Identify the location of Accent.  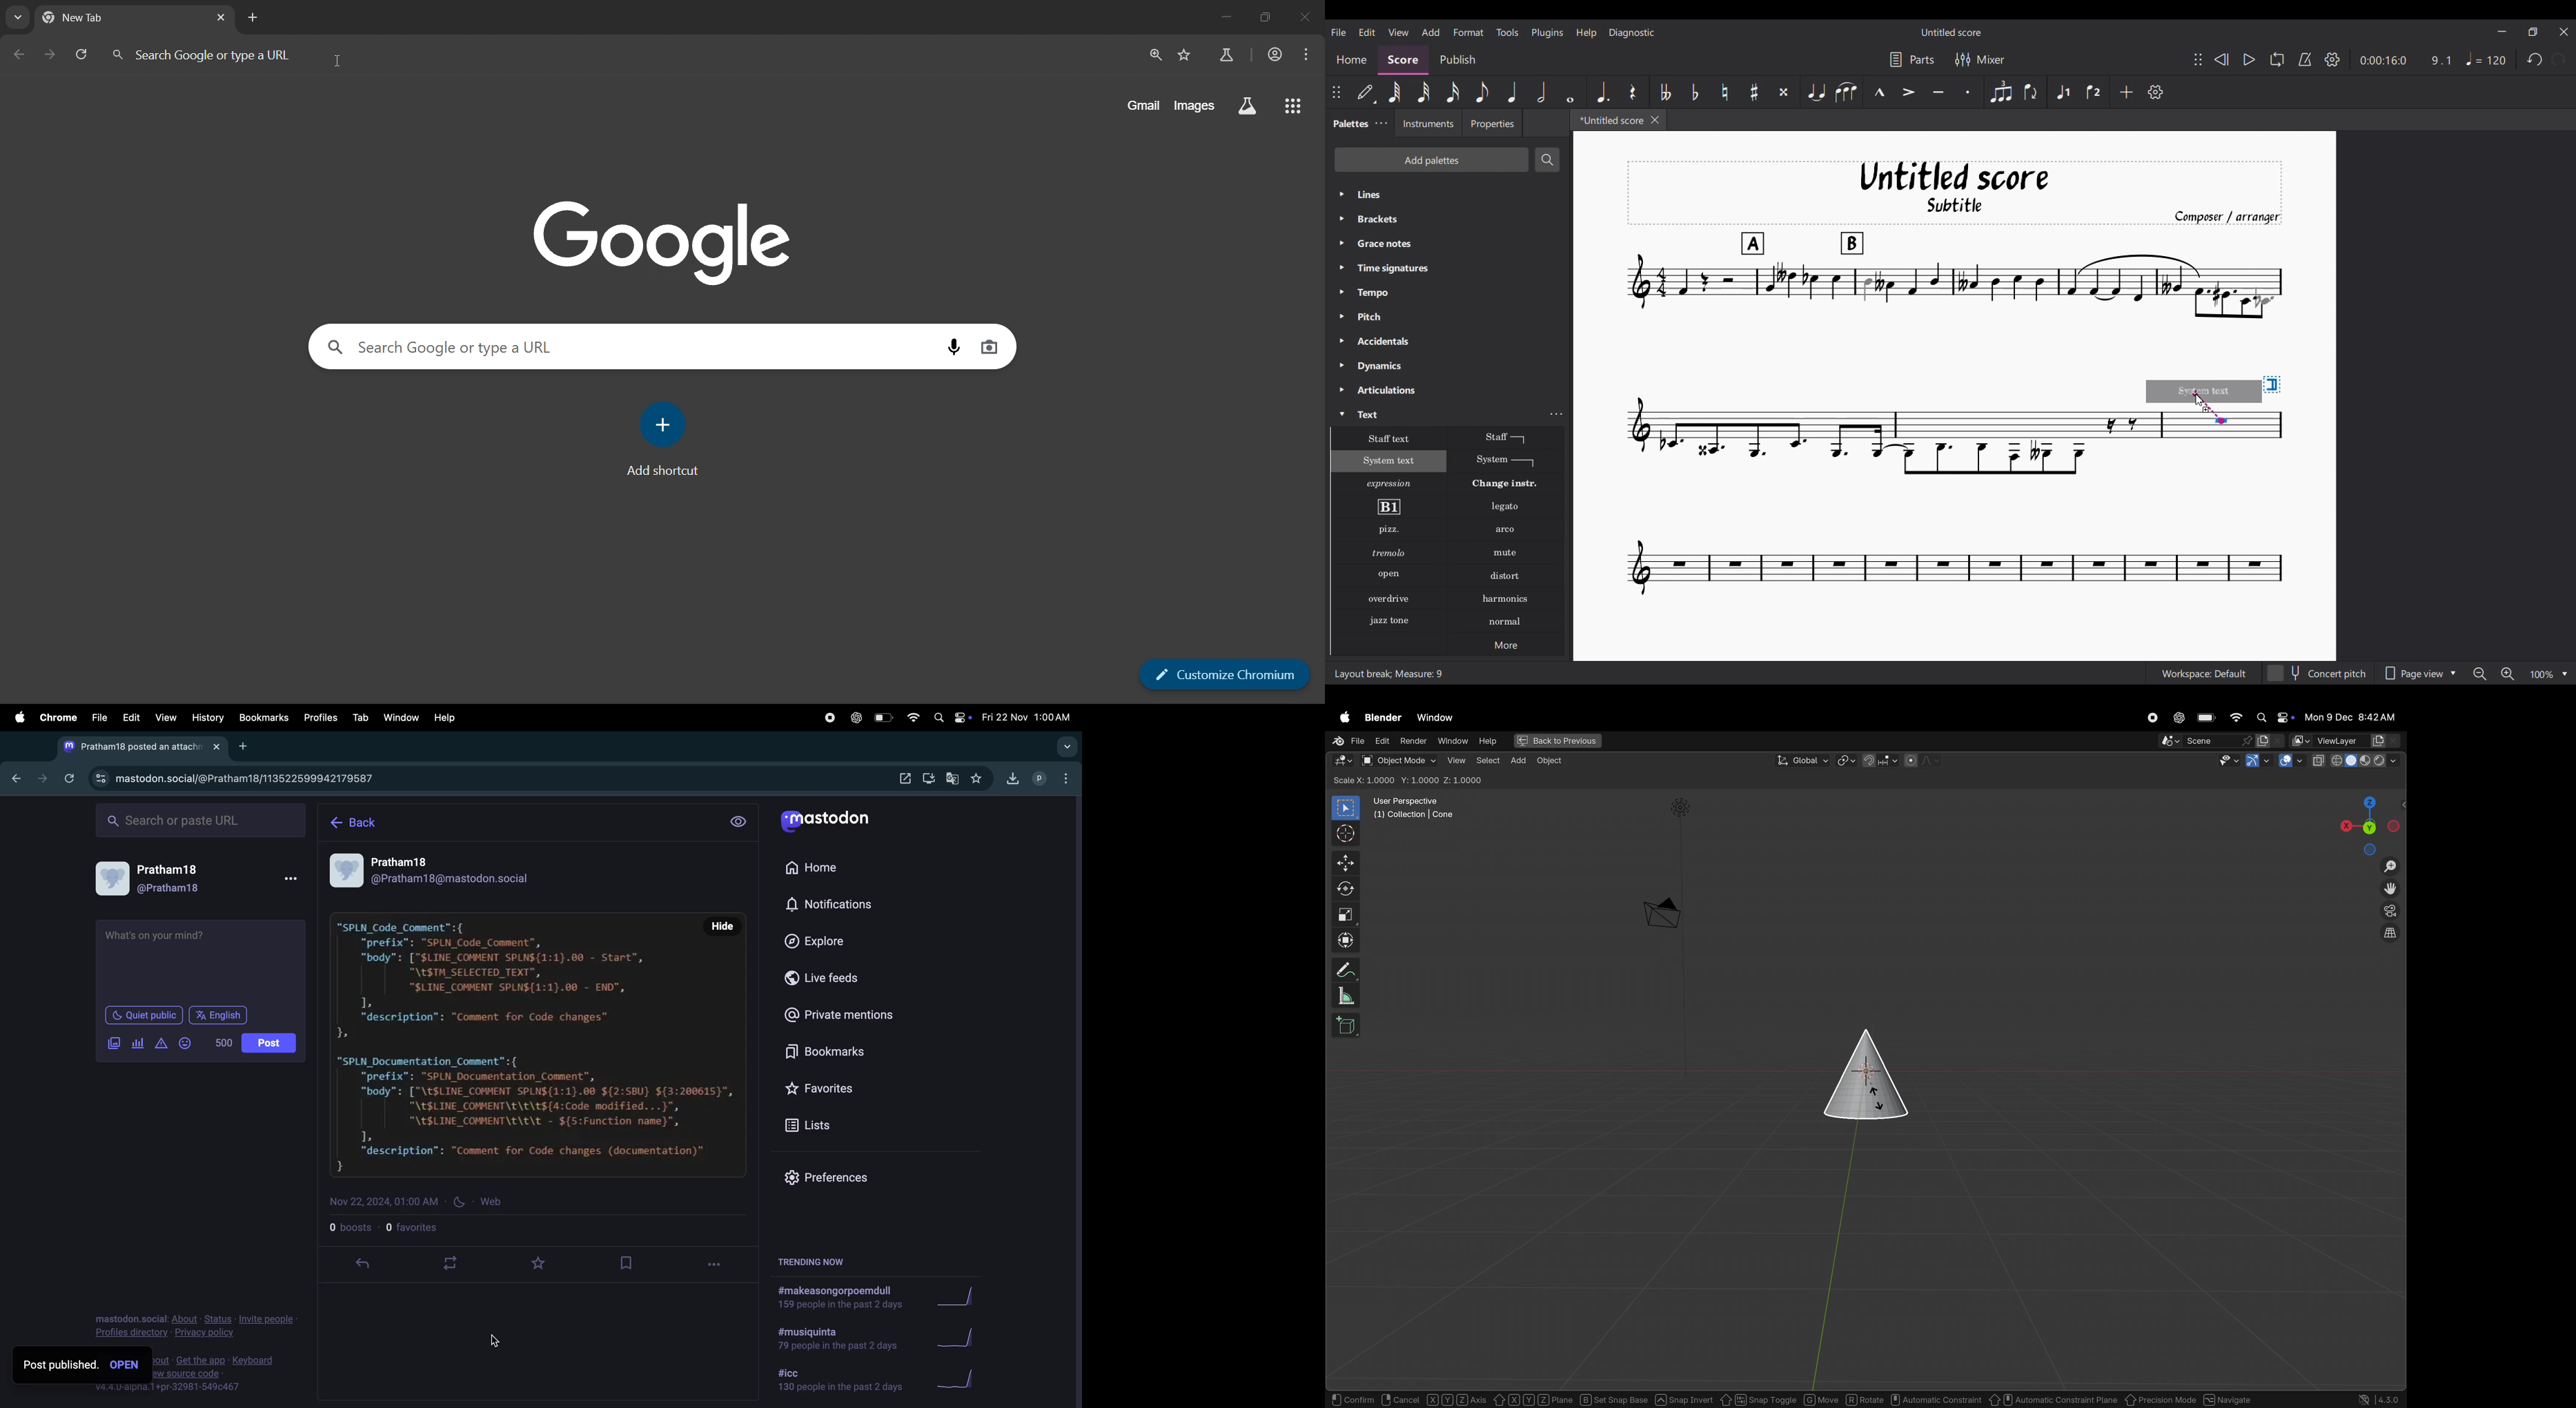
(1909, 92).